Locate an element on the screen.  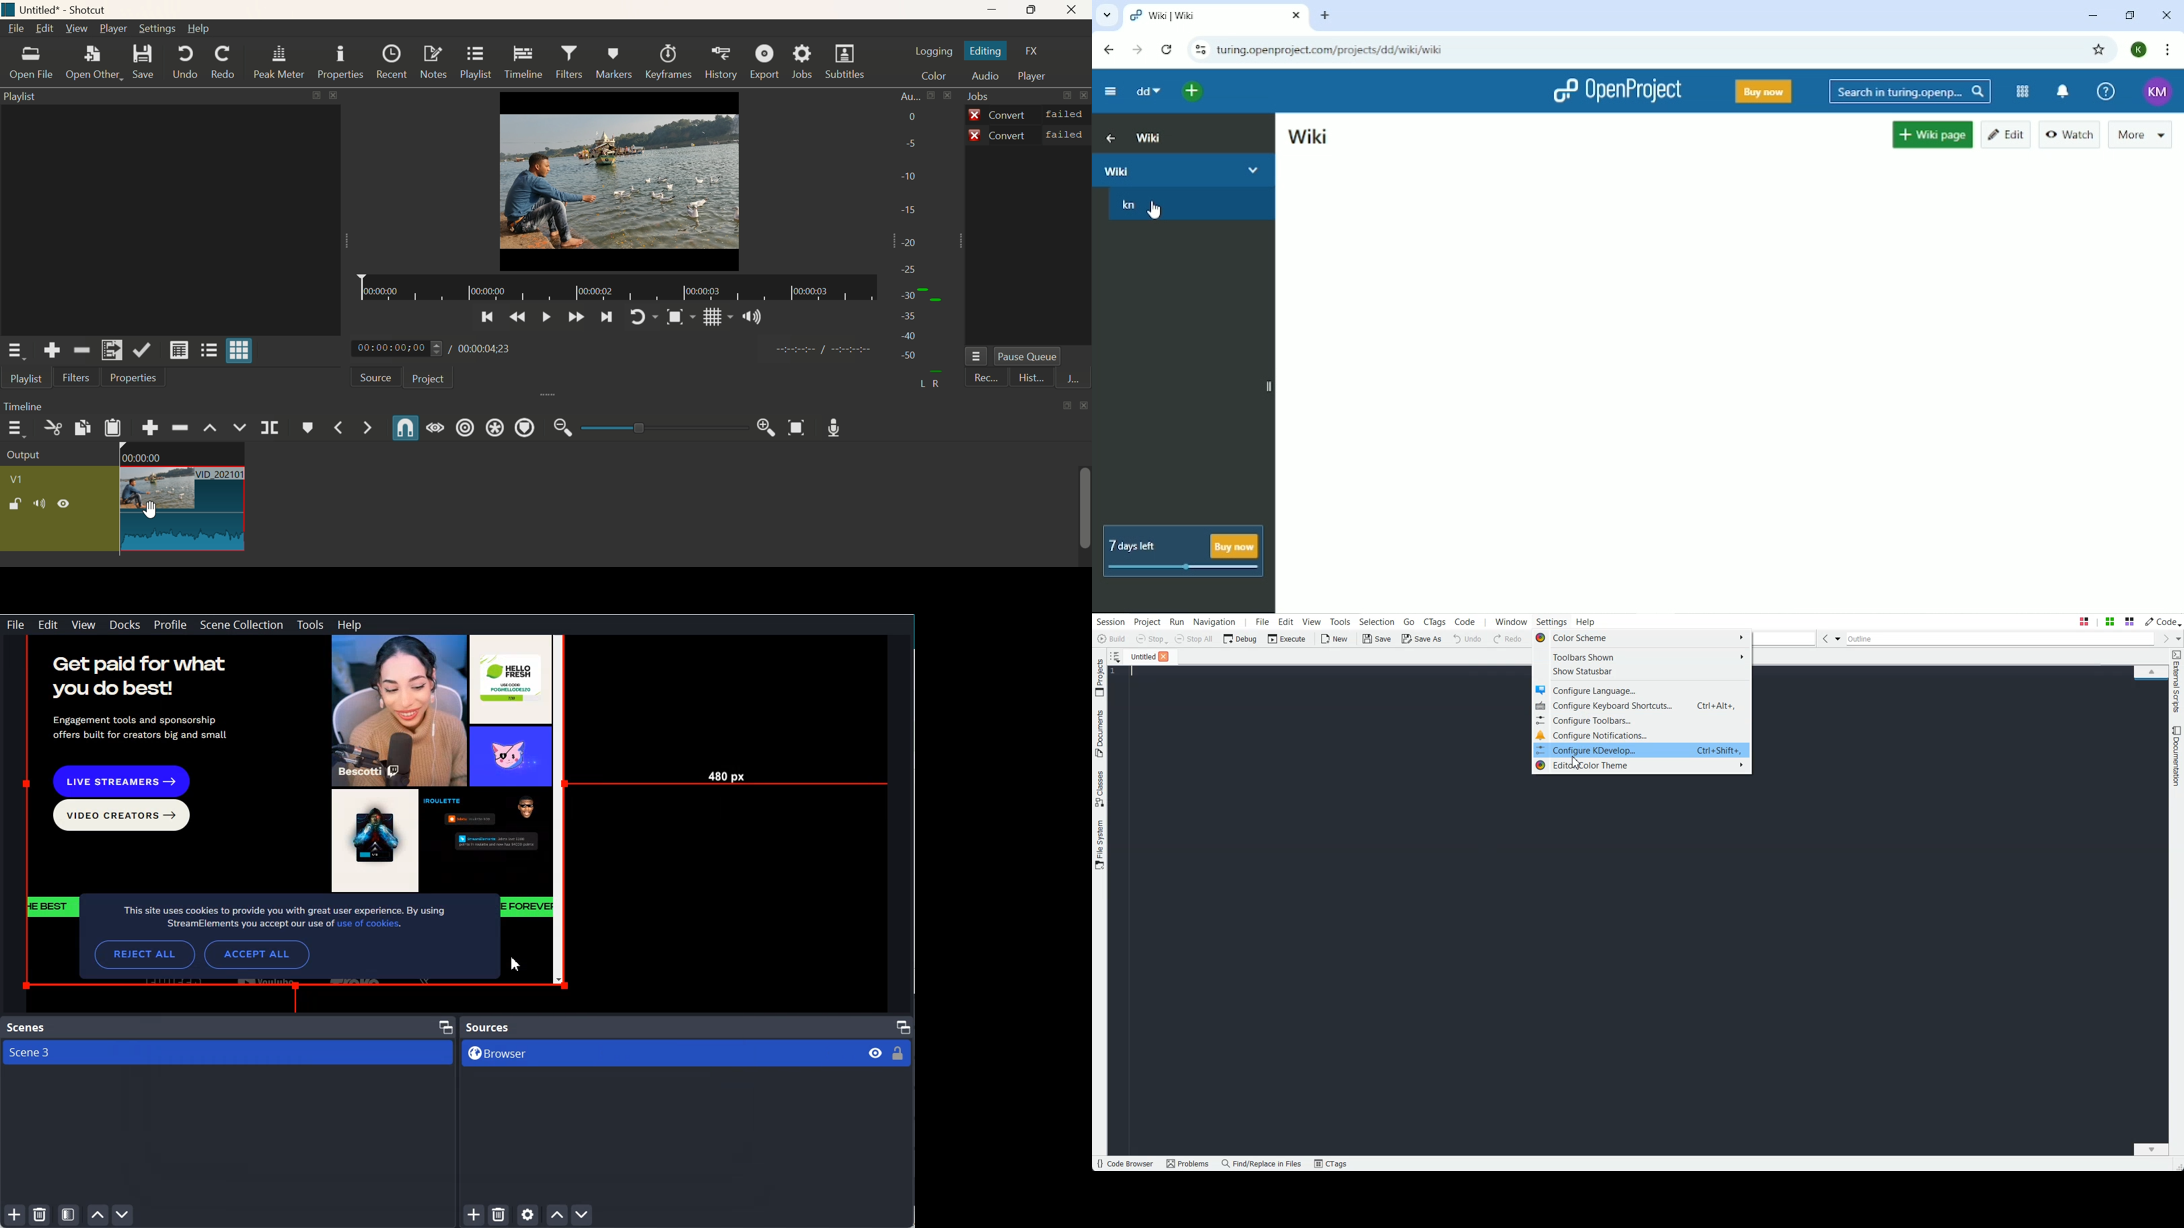
kn is located at coordinates (1130, 207).